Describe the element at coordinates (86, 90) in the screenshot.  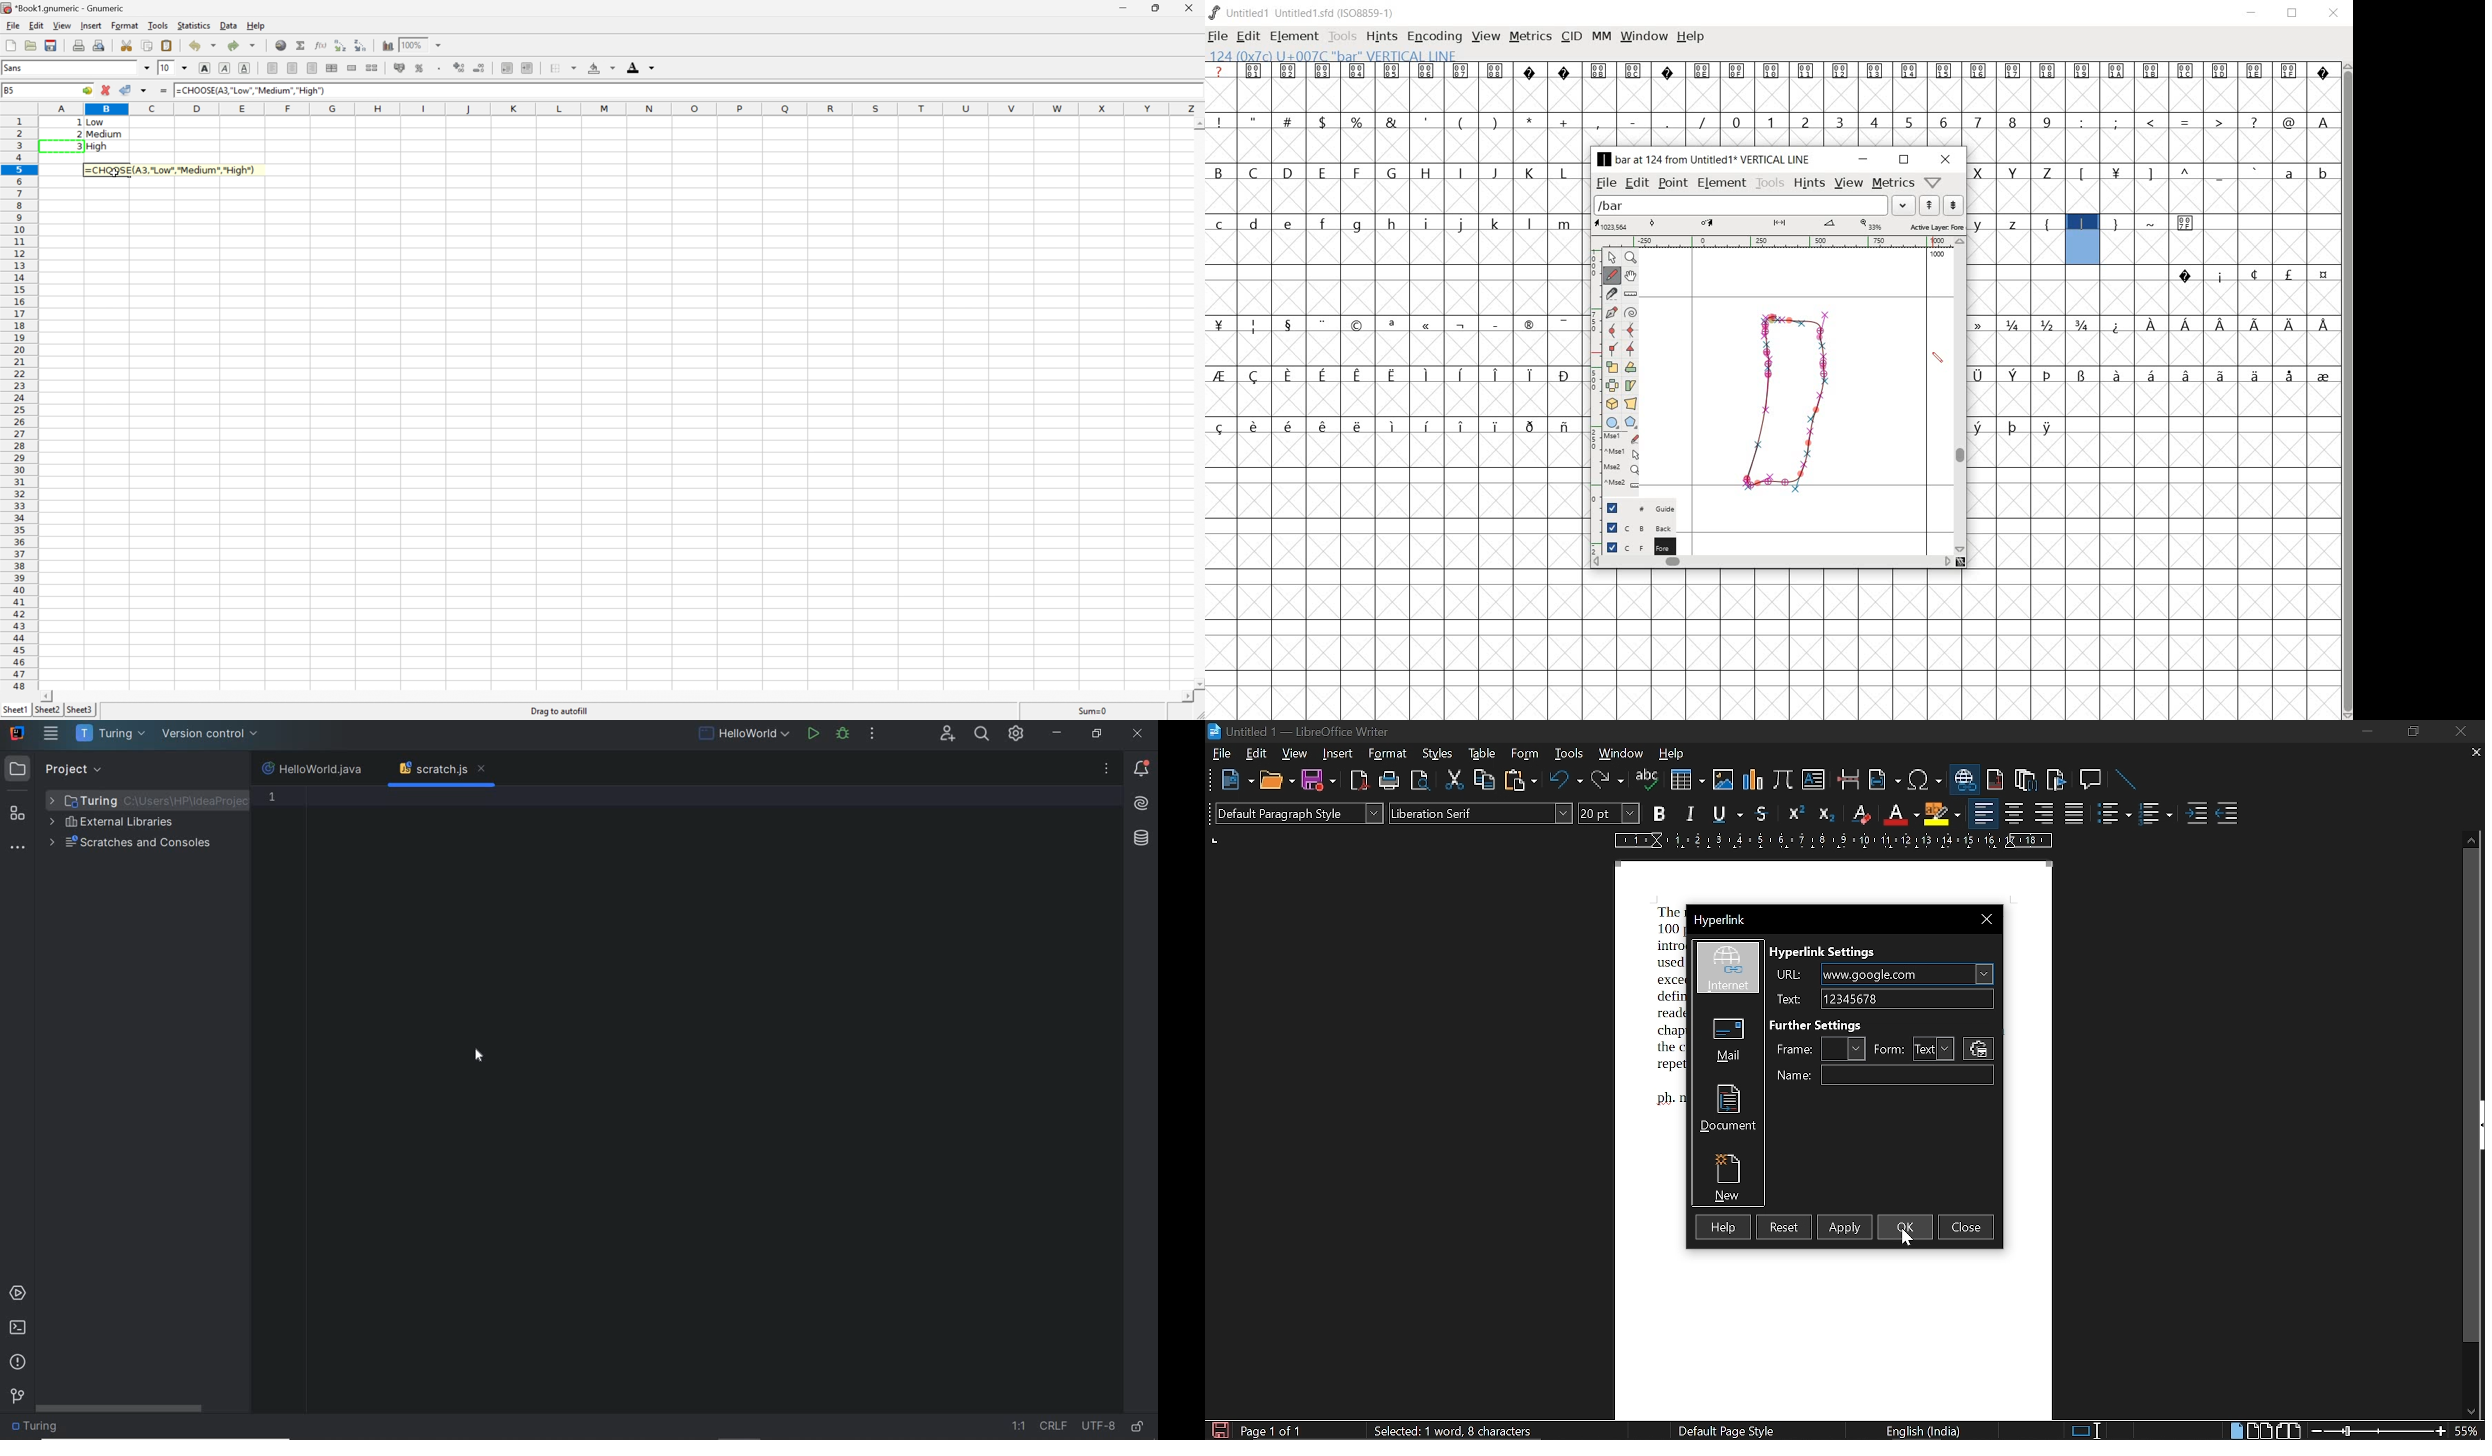
I see `Go to` at that location.